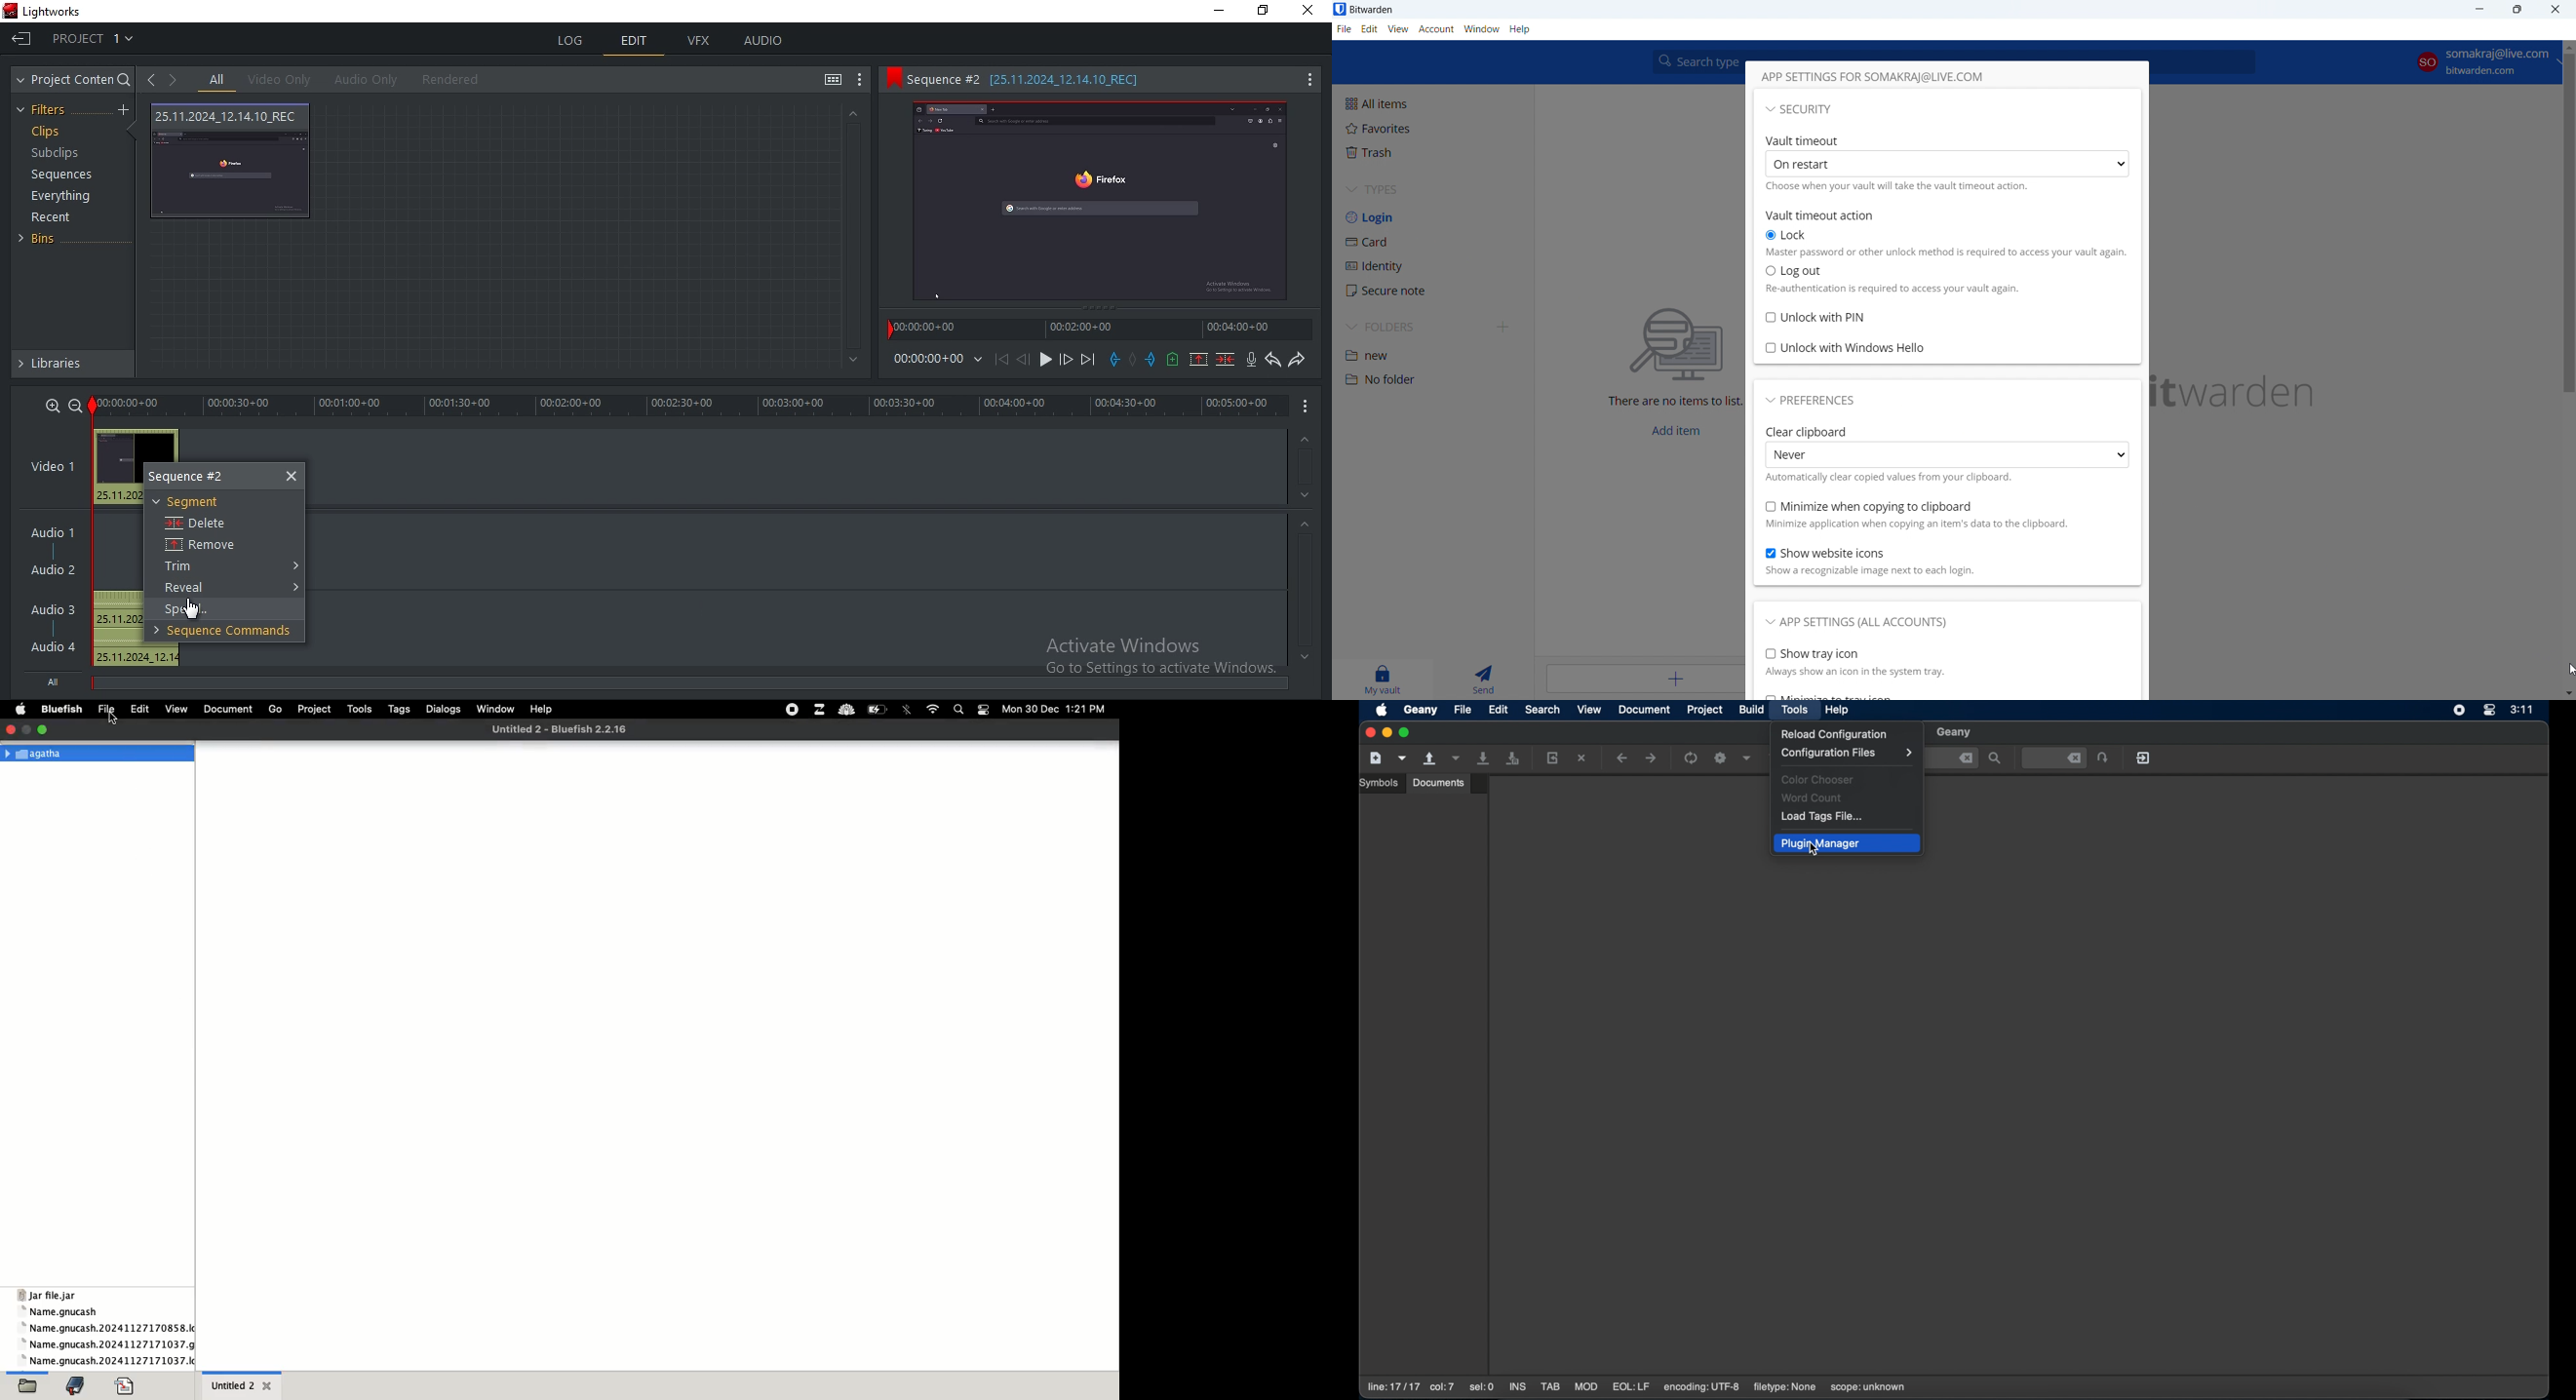 This screenshot has height=1400, width=2576. Describe the element at coordinates (862, 80) in the screenshot. I see `show settings menu` at that location.